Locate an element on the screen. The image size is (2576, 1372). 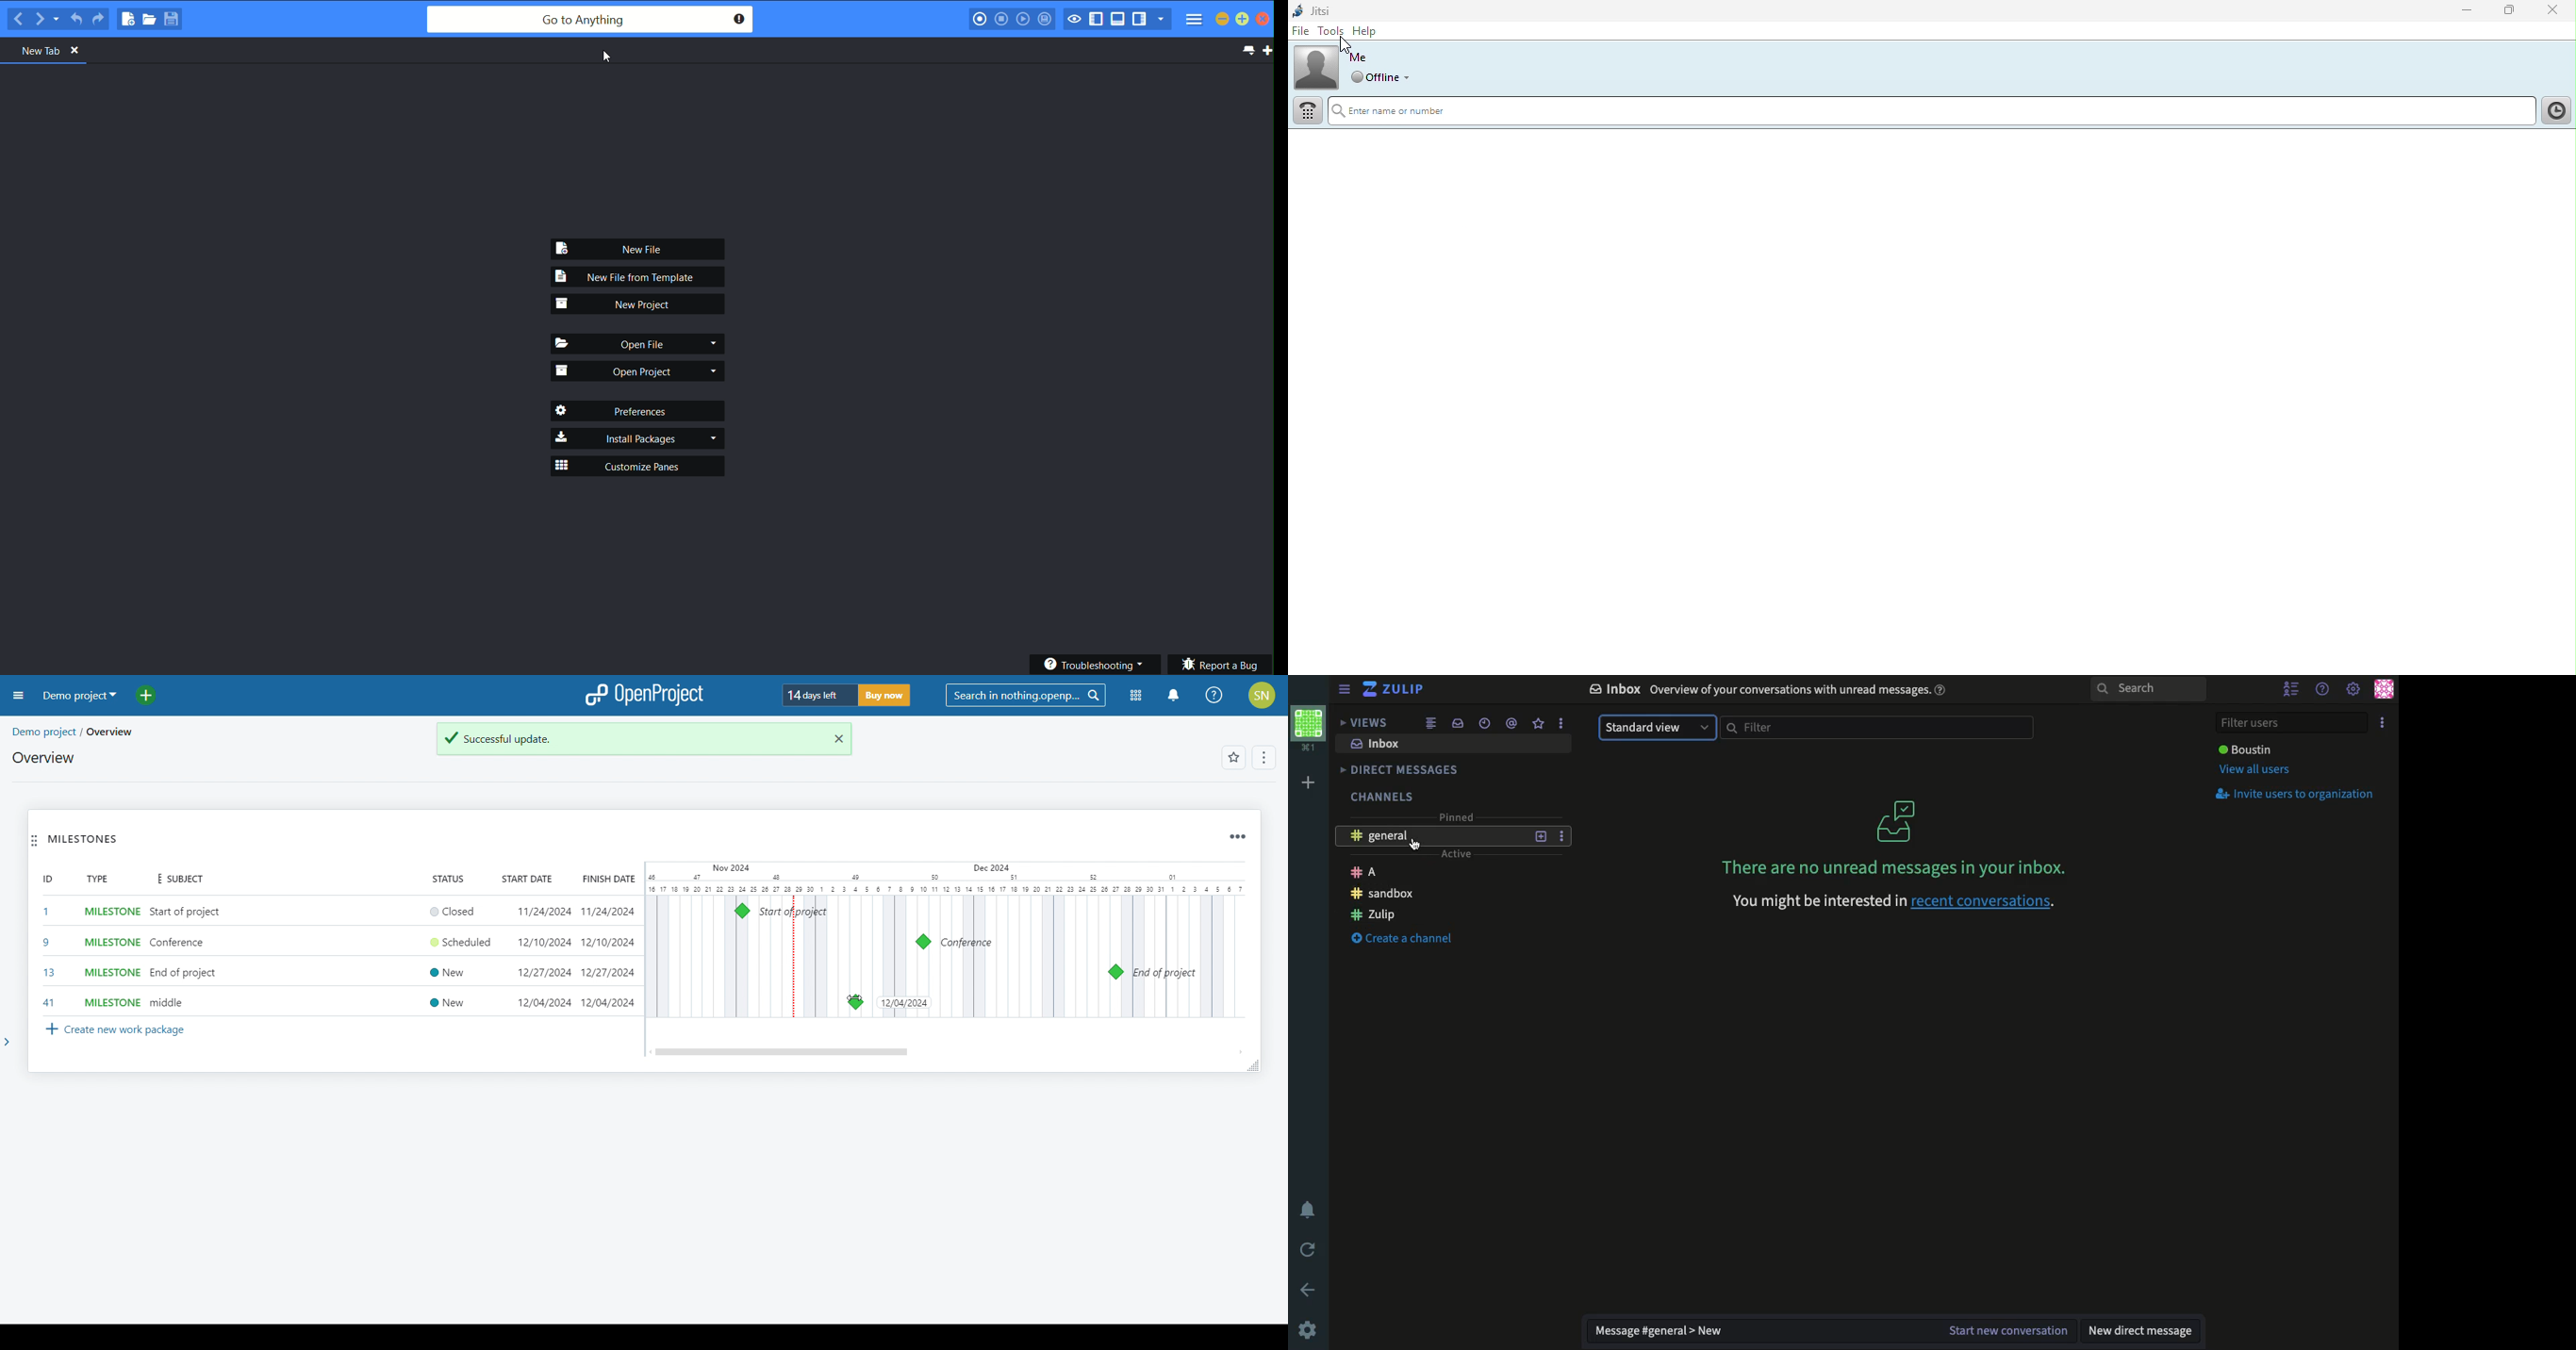
scroll left is located at coordinates (649, 1052).